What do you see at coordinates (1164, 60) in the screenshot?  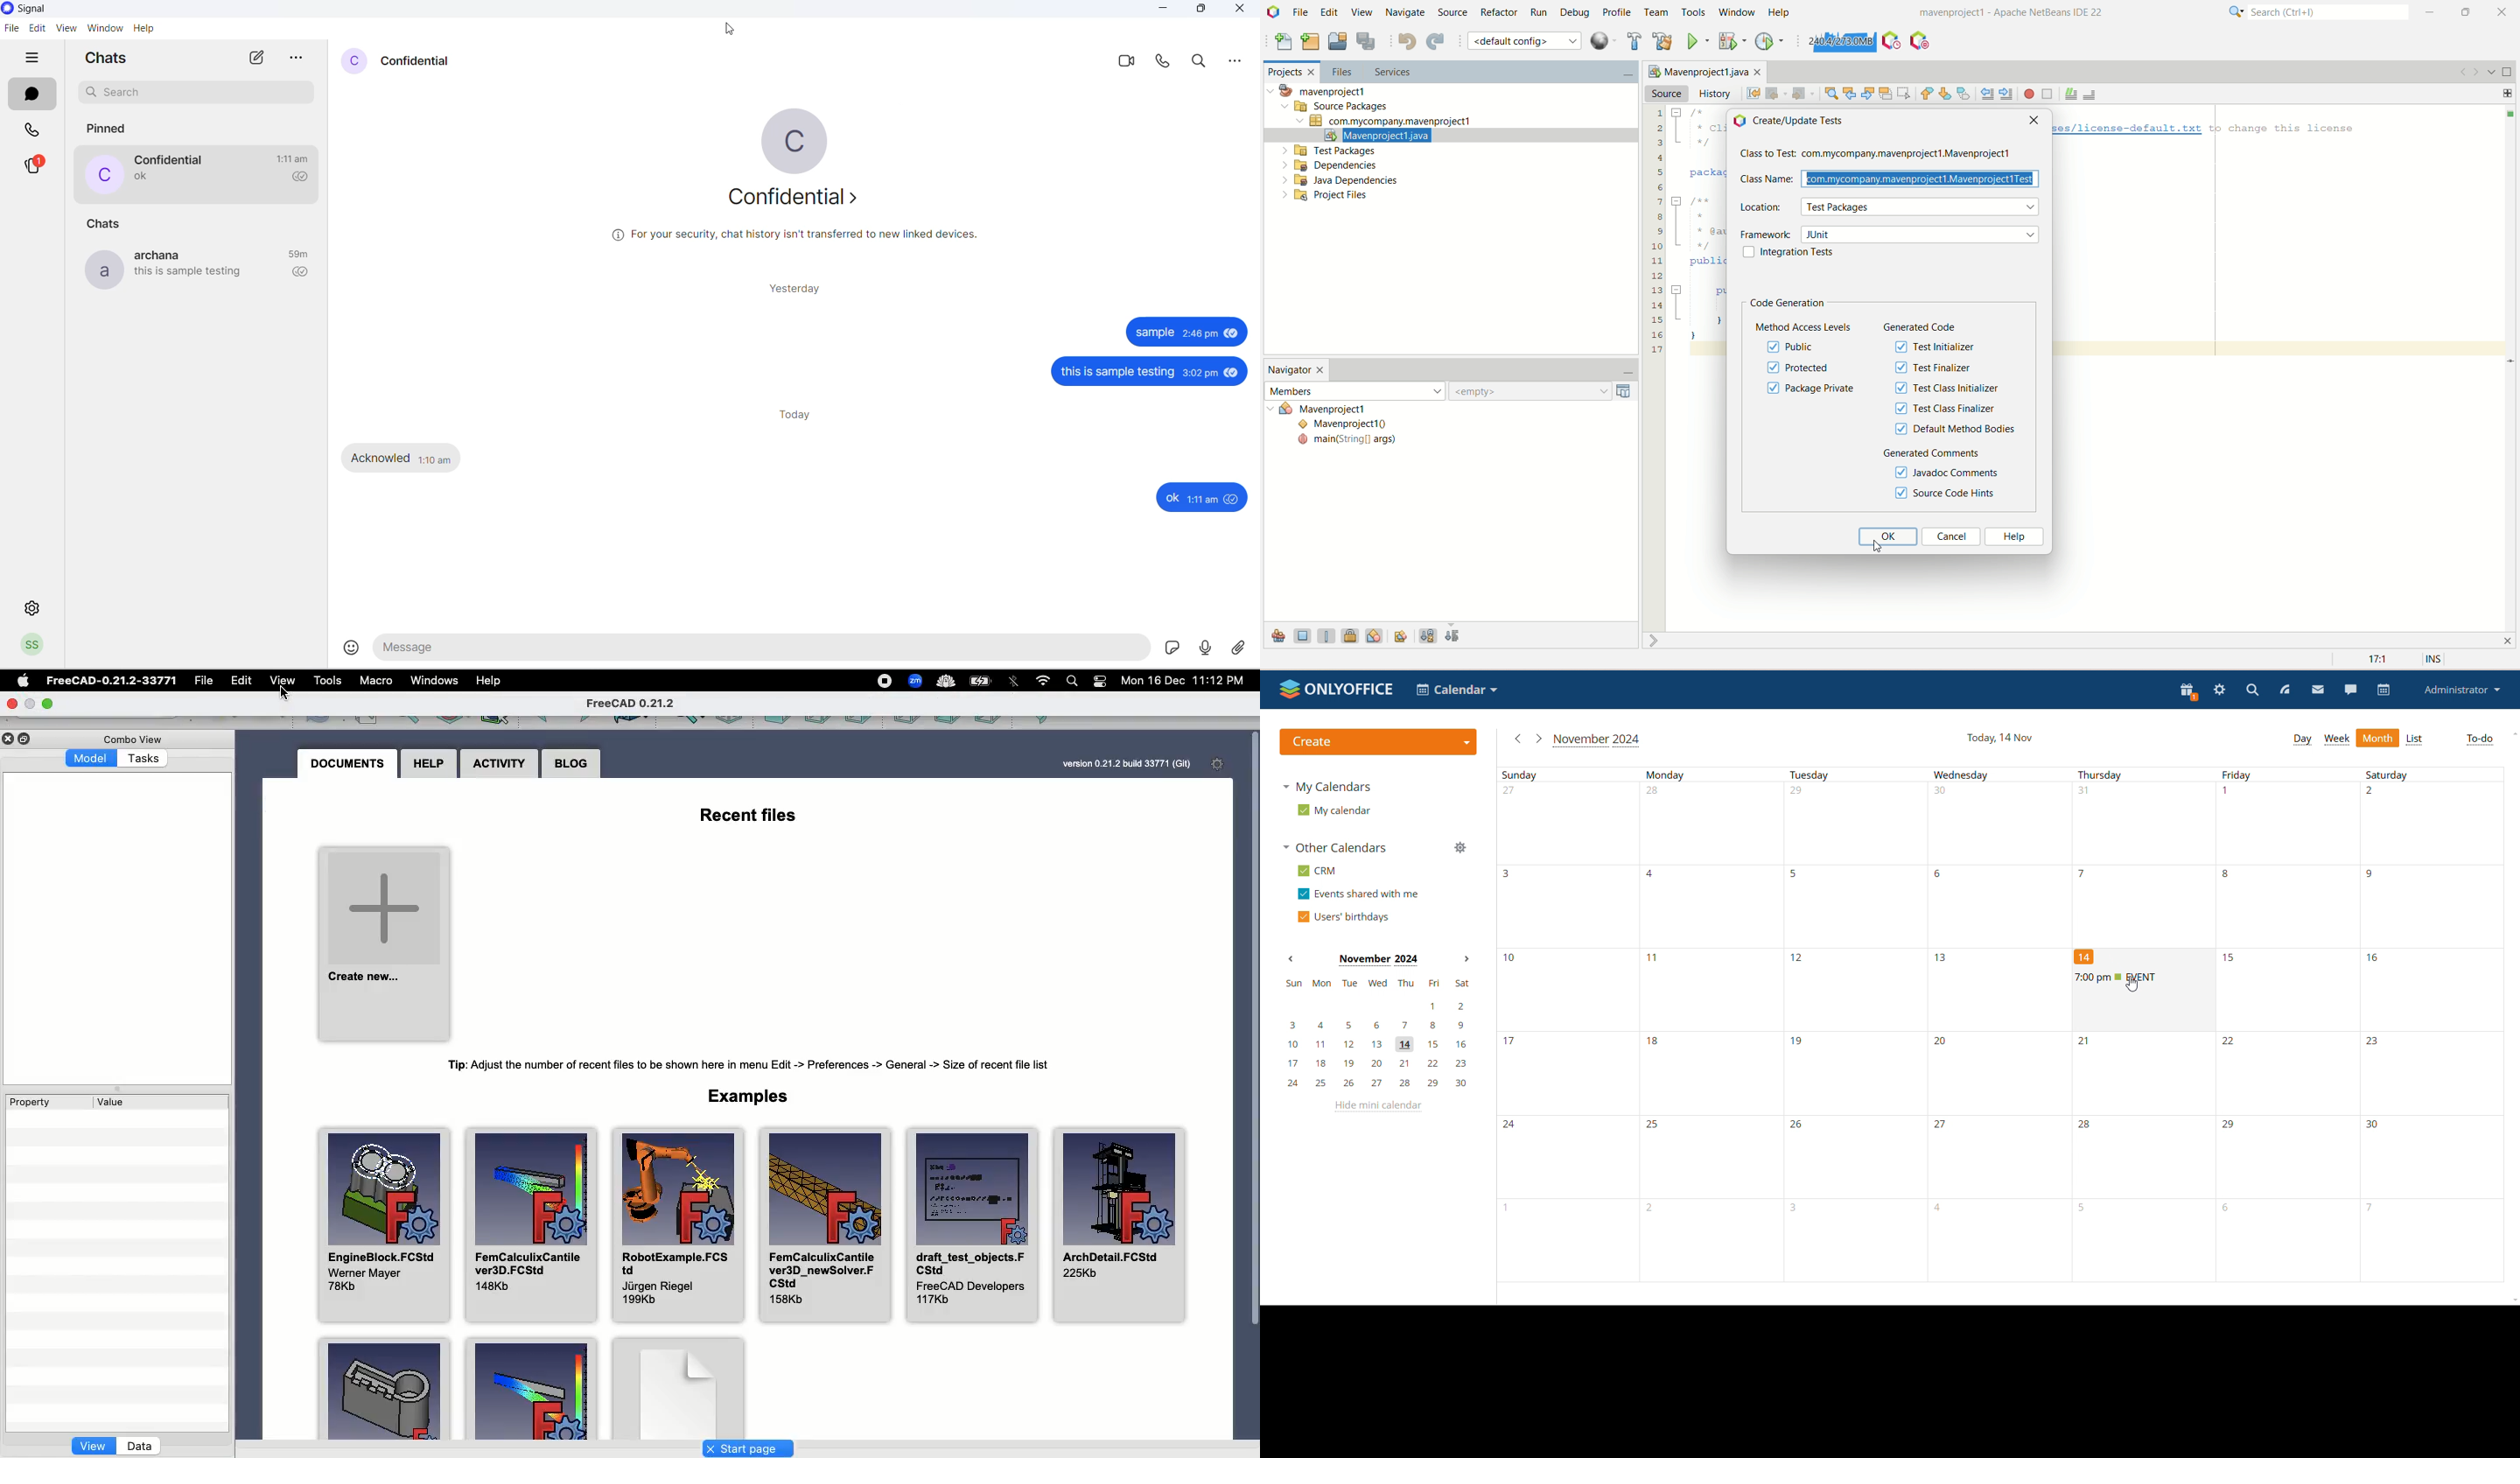 I see `voice call` at bounding box center [1164, 60].